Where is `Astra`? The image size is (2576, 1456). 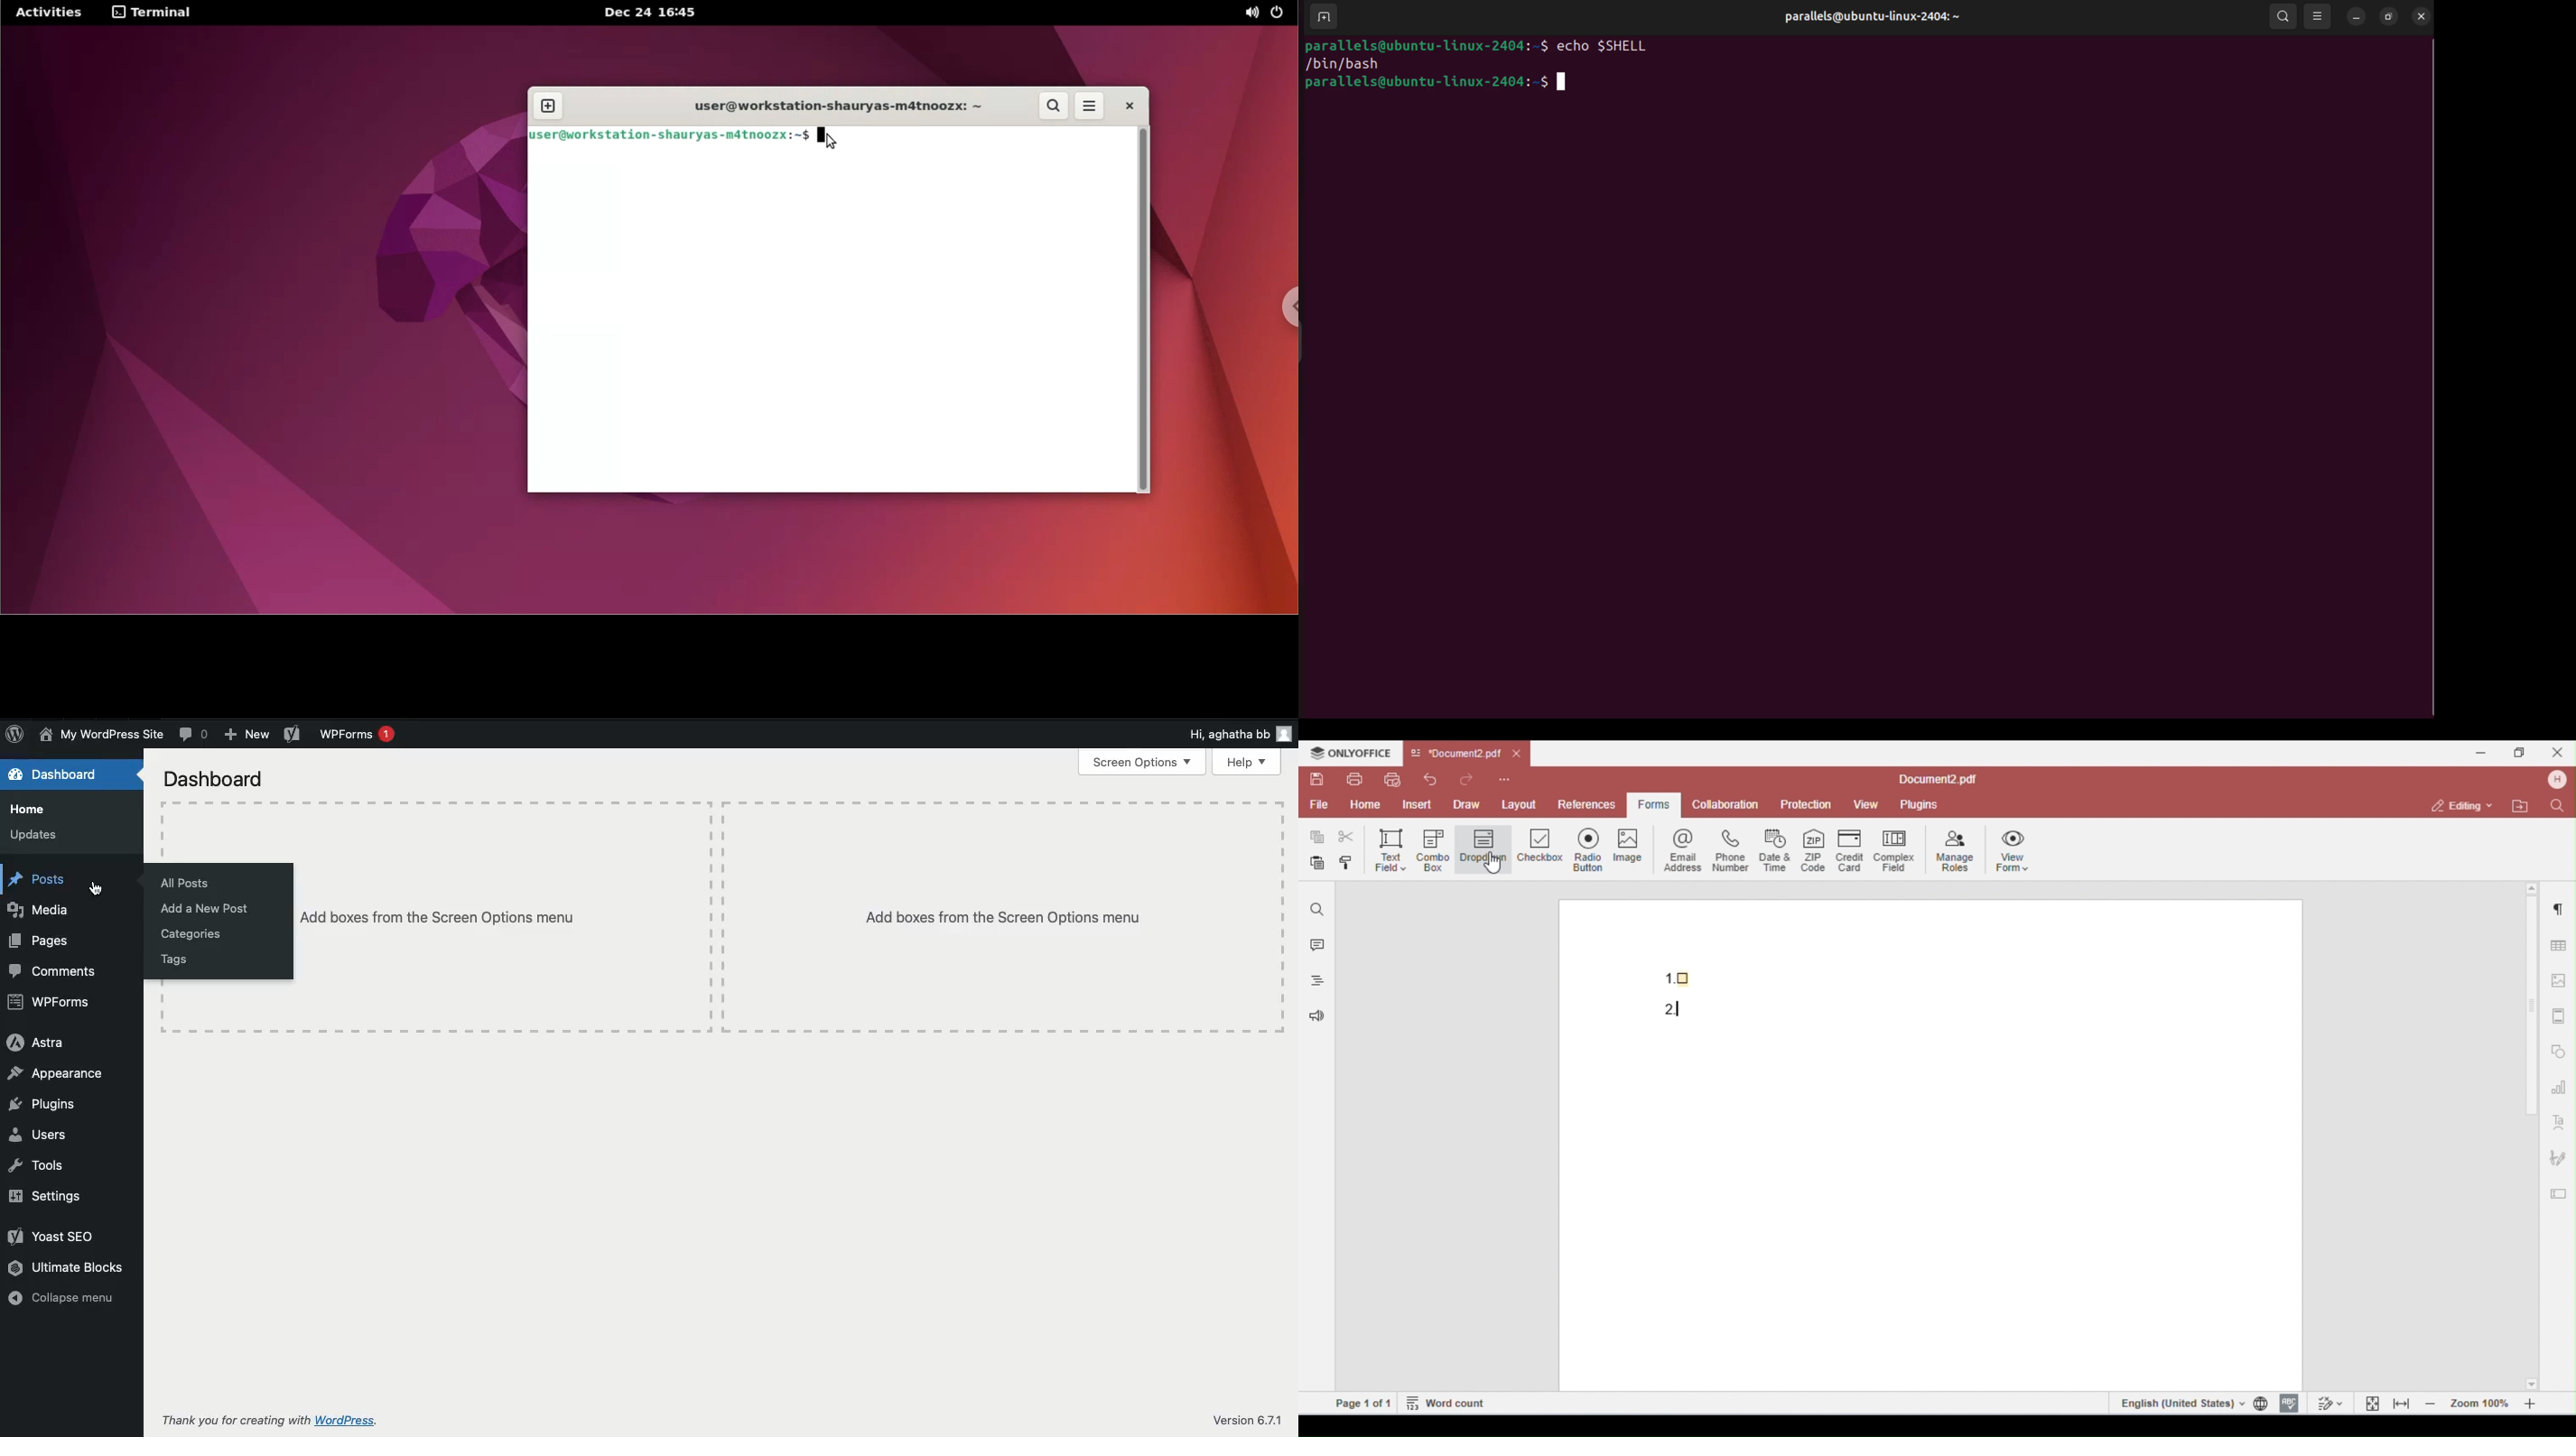
Astra is located at coordinates (35, 1042).